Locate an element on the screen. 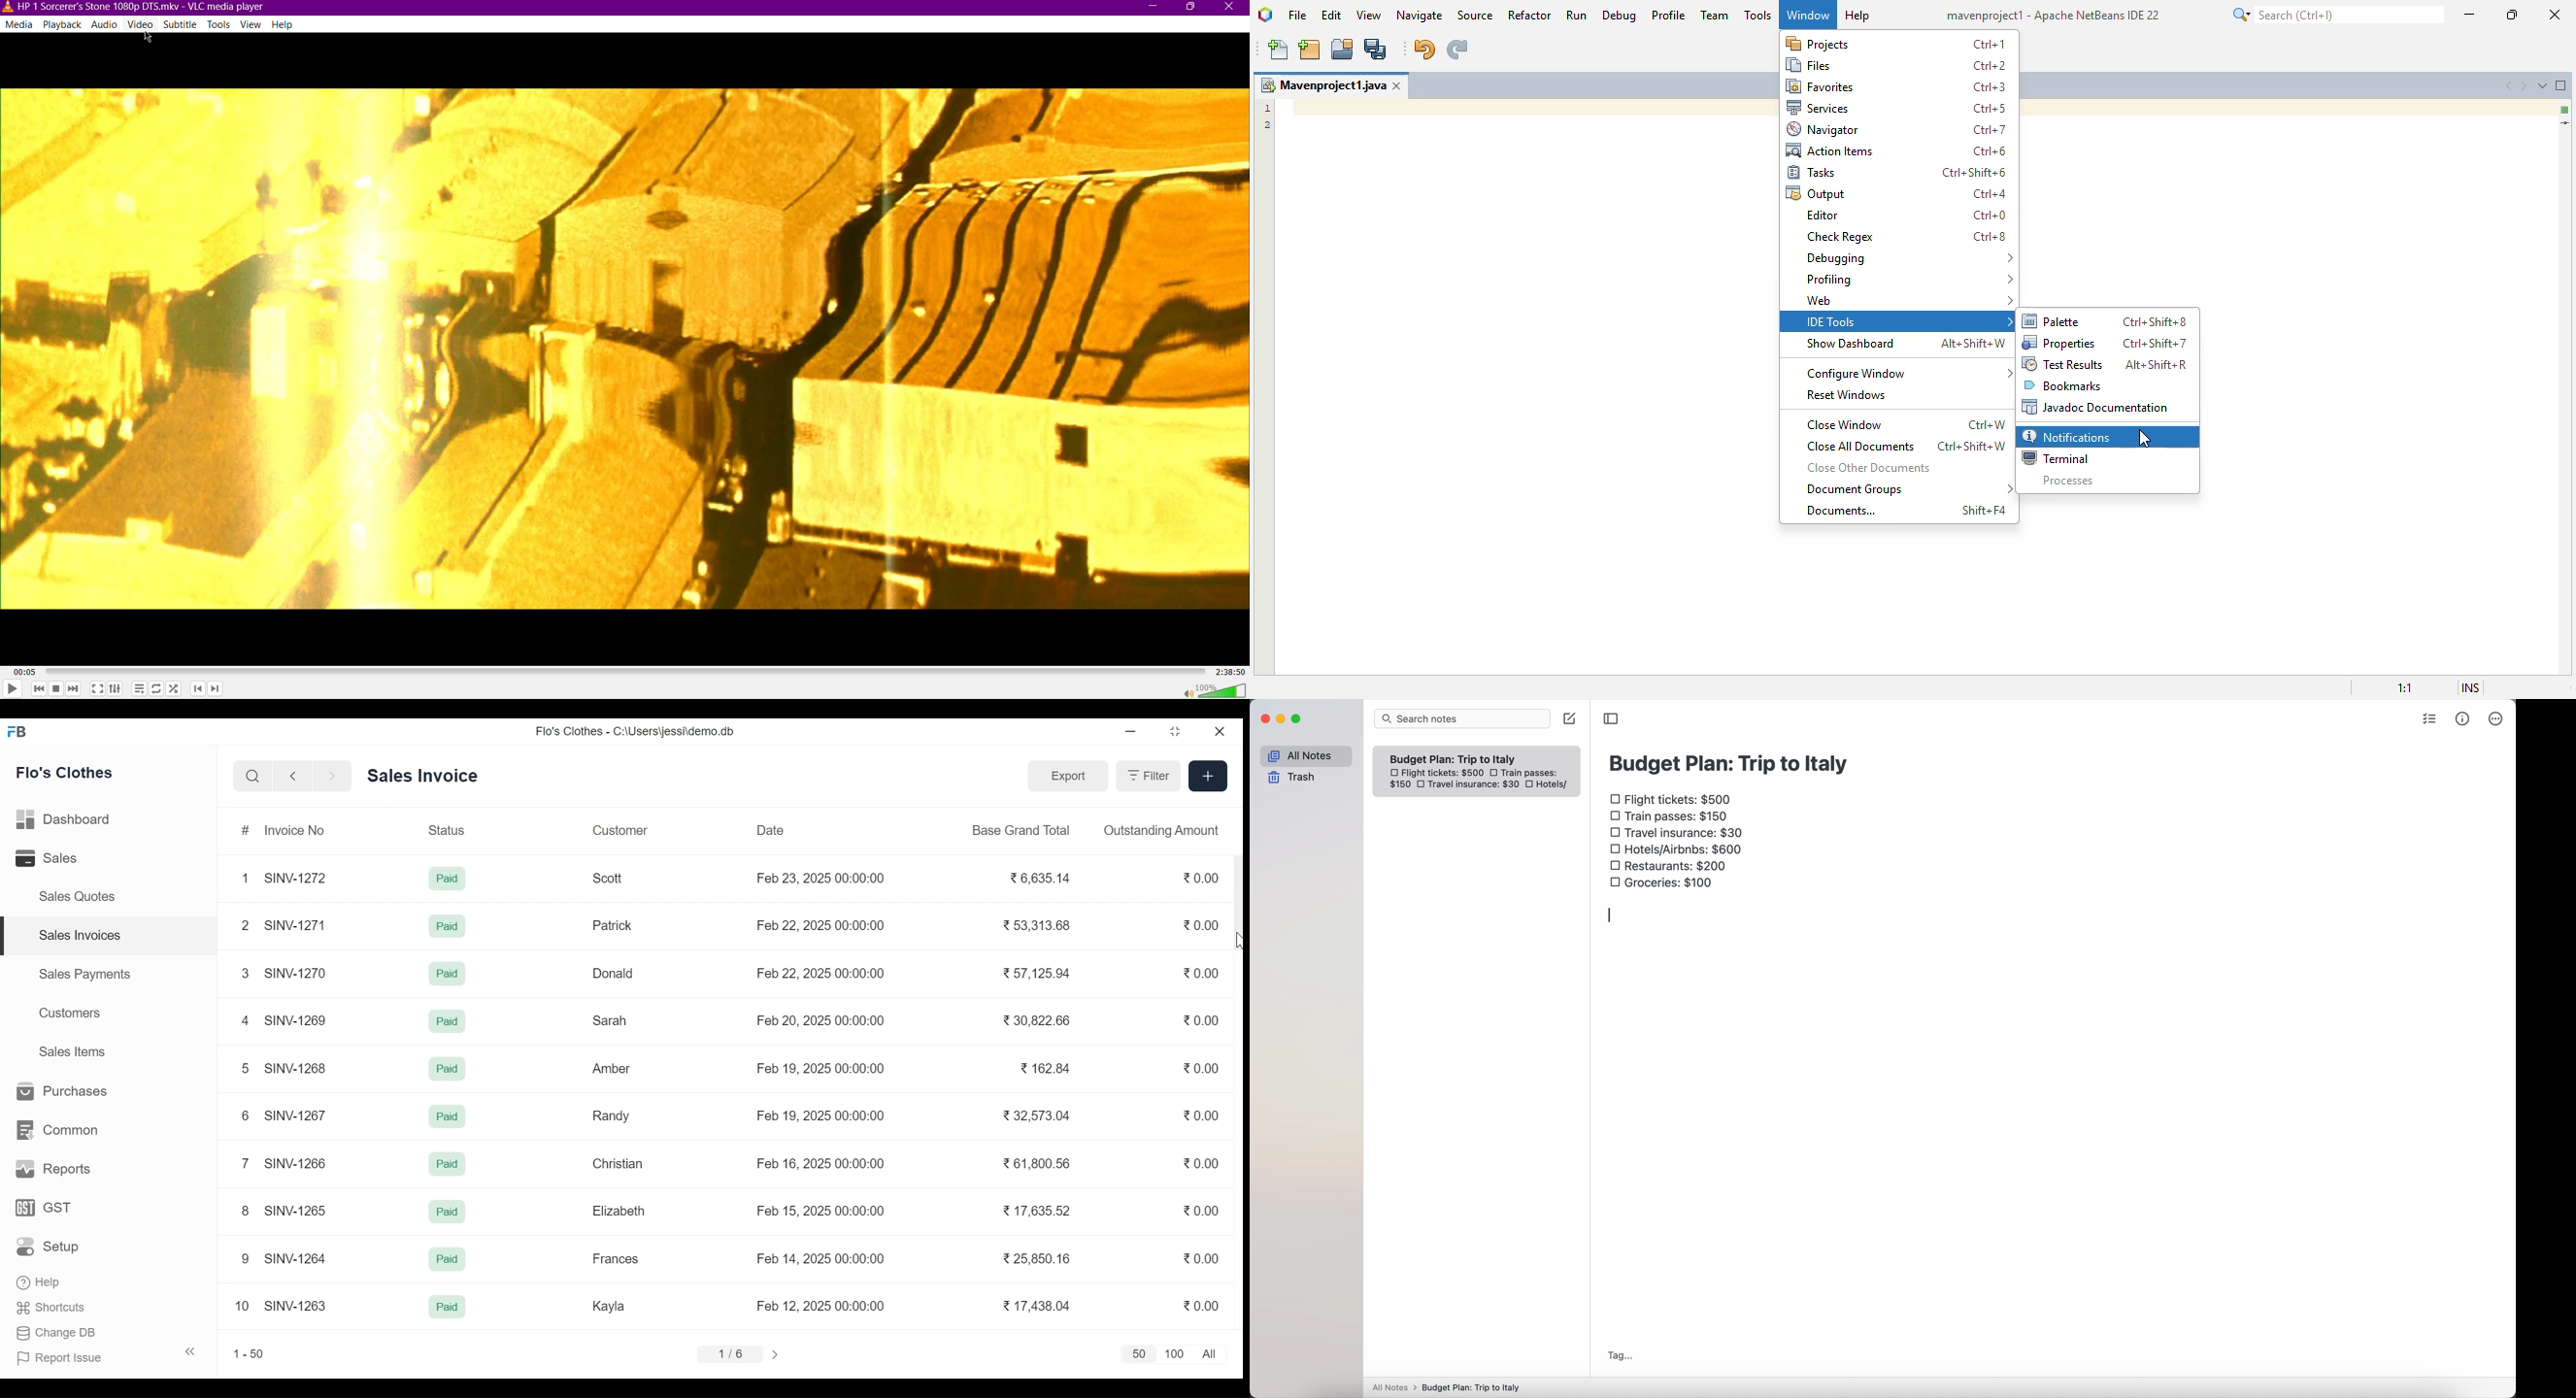  Paid is located at coordinates (447, 1069).